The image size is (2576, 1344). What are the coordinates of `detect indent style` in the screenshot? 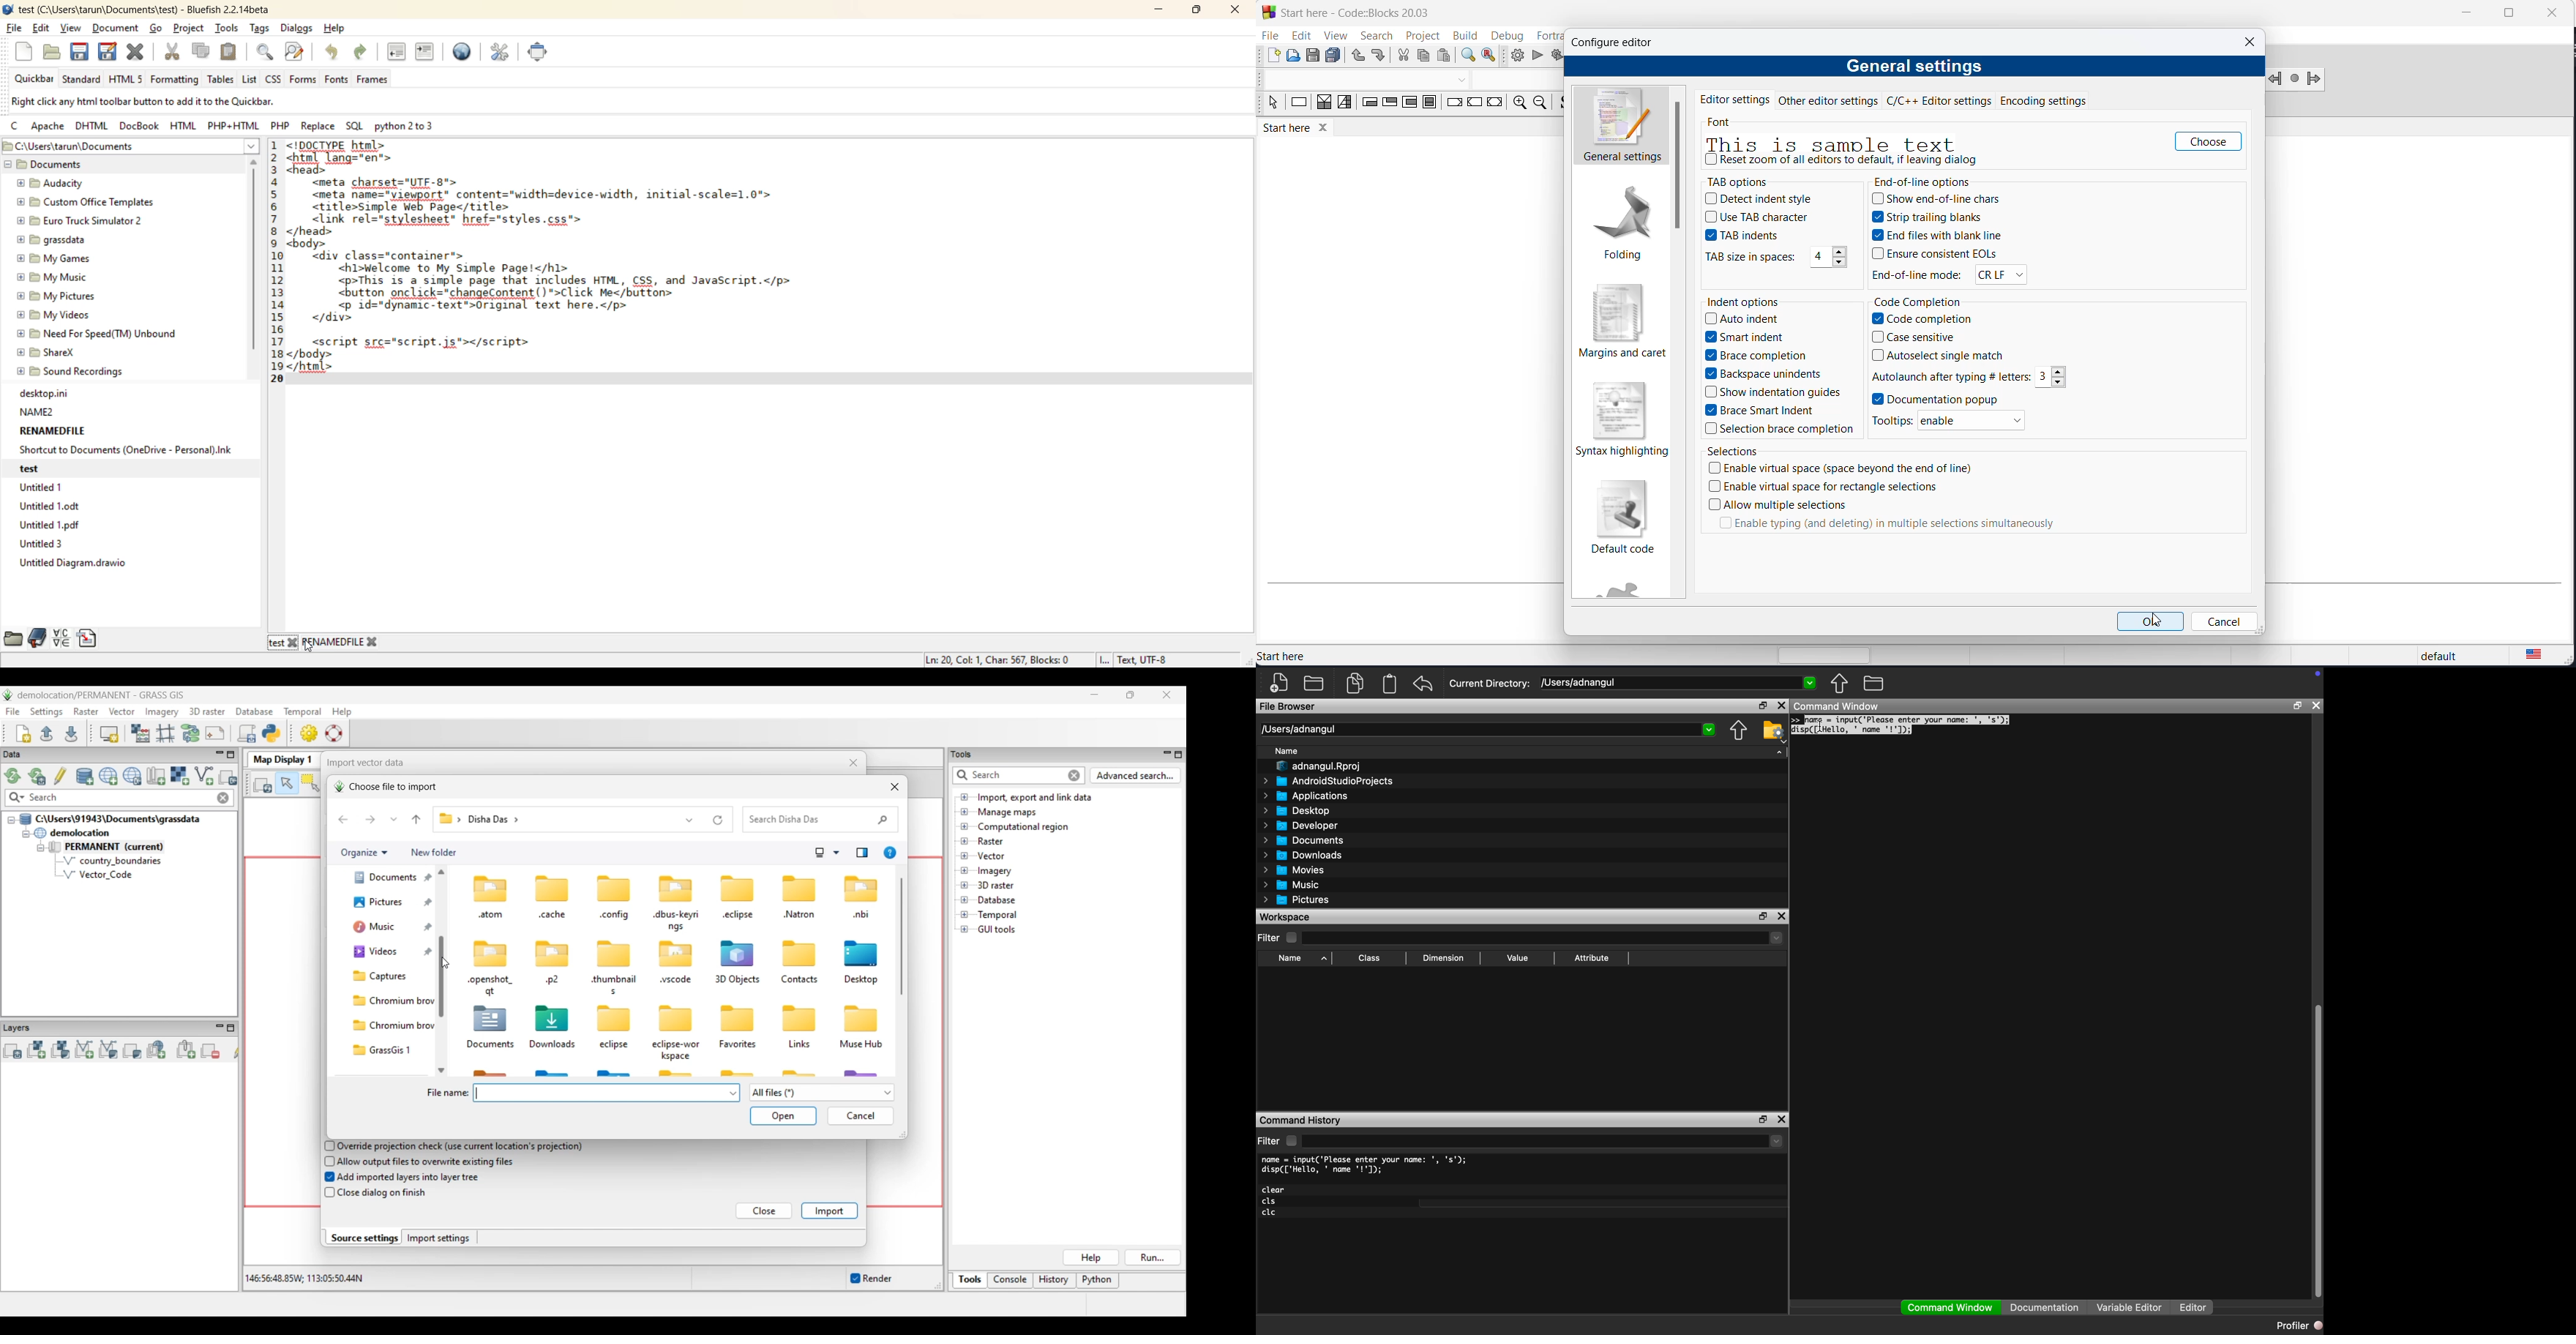 It's located at (1764, 199).